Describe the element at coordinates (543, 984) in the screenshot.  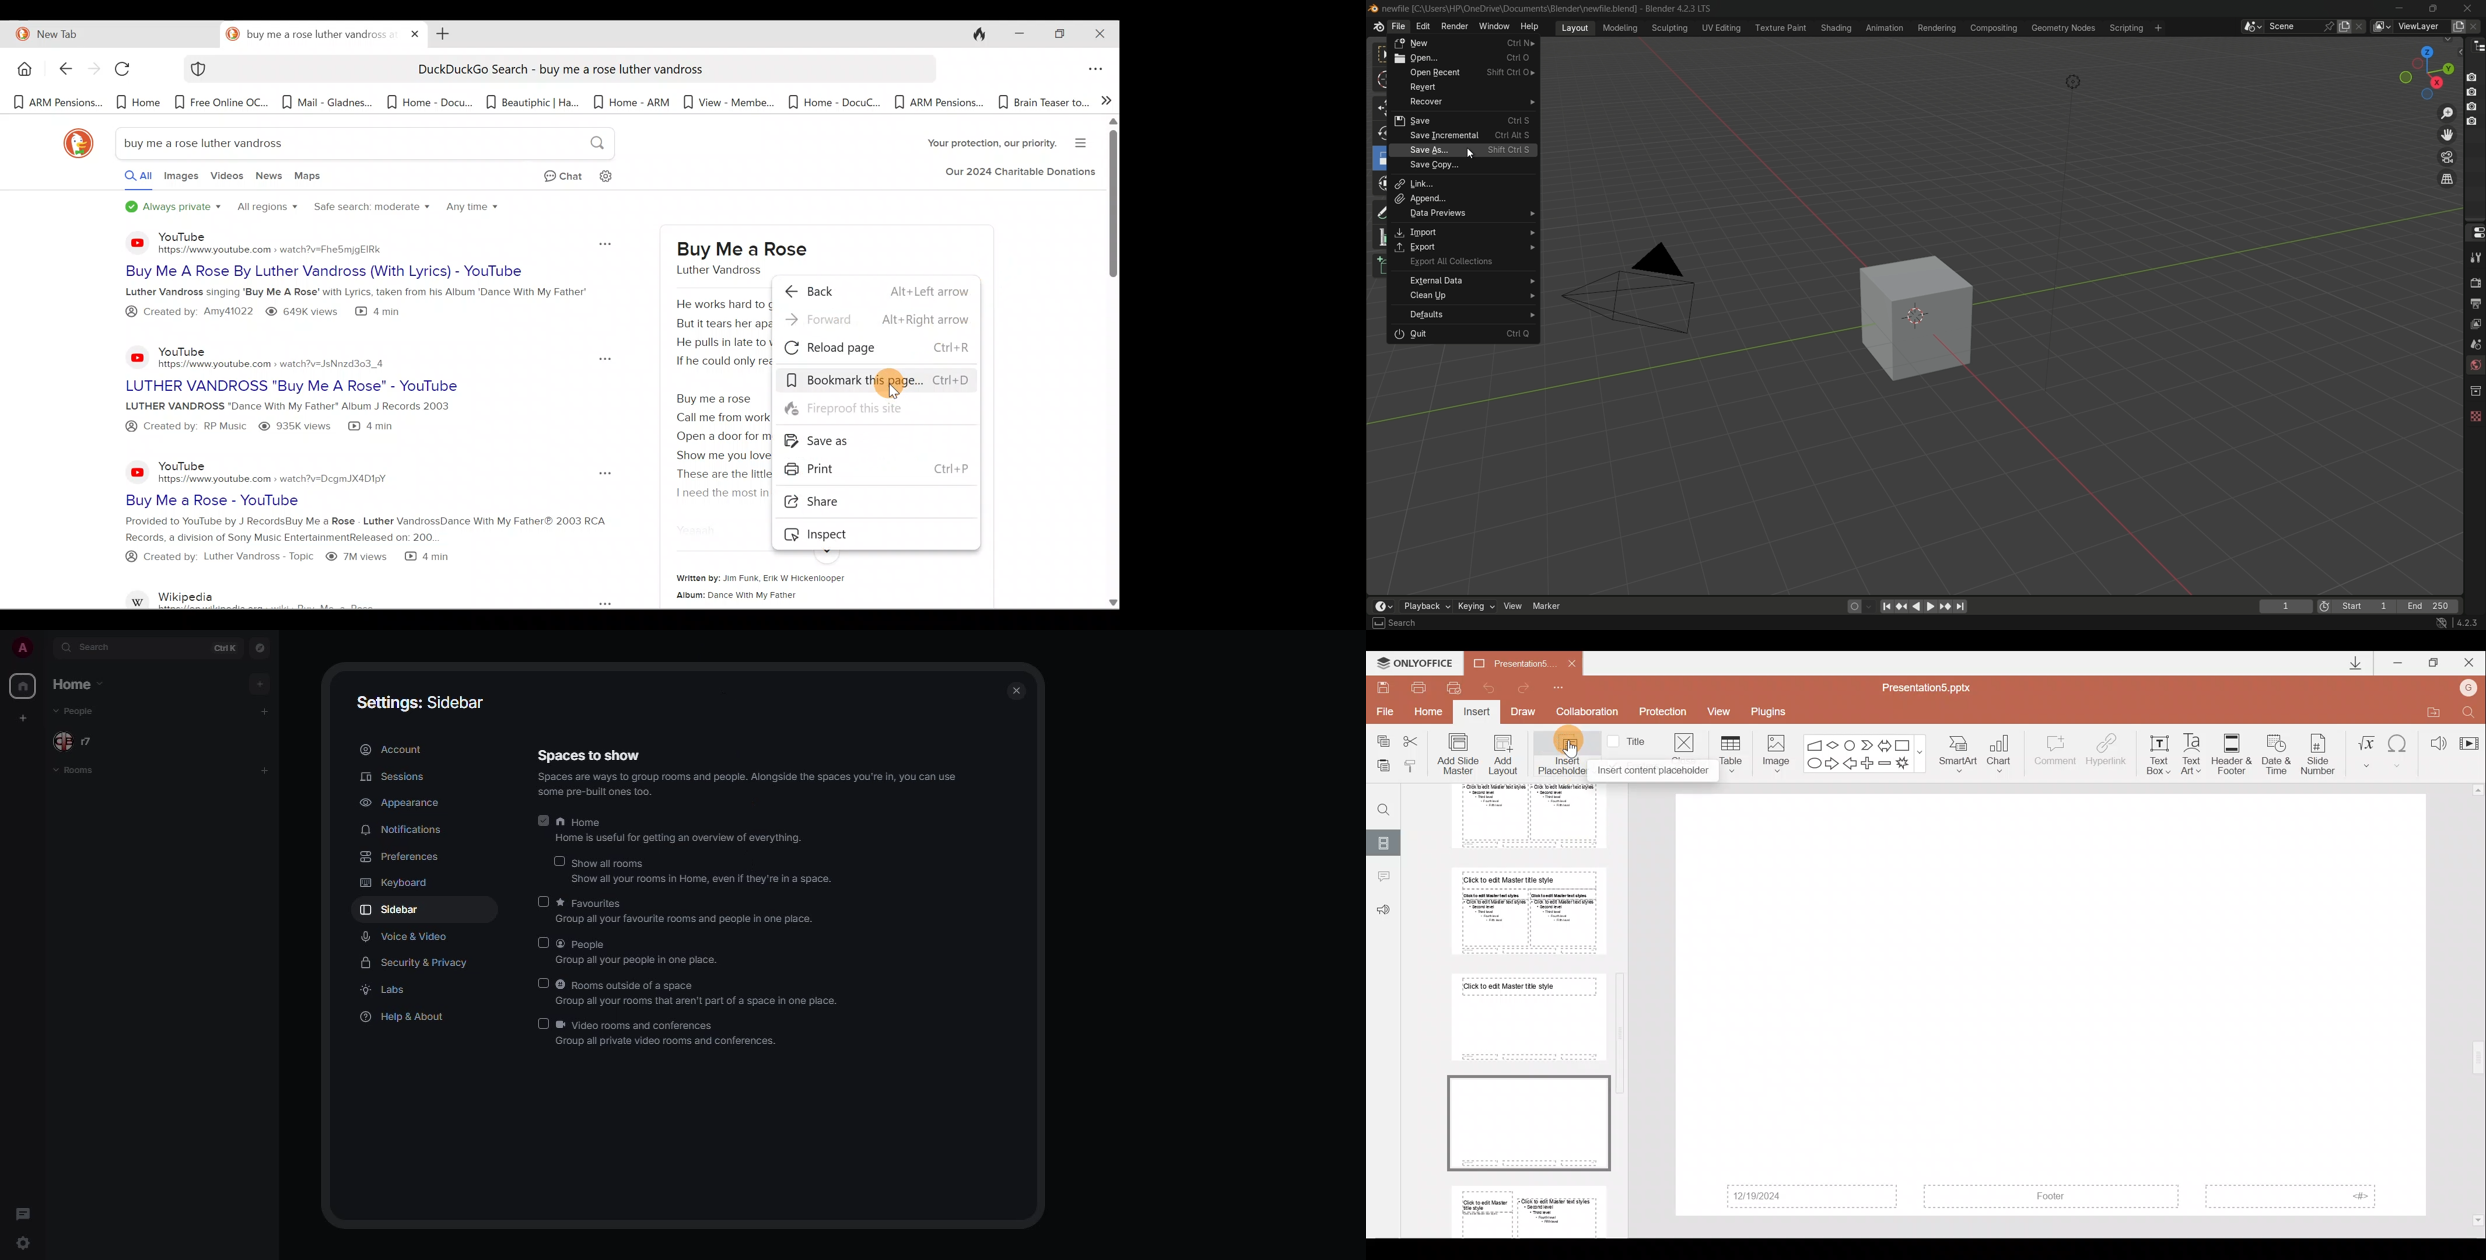
I see `disabled` at that location.